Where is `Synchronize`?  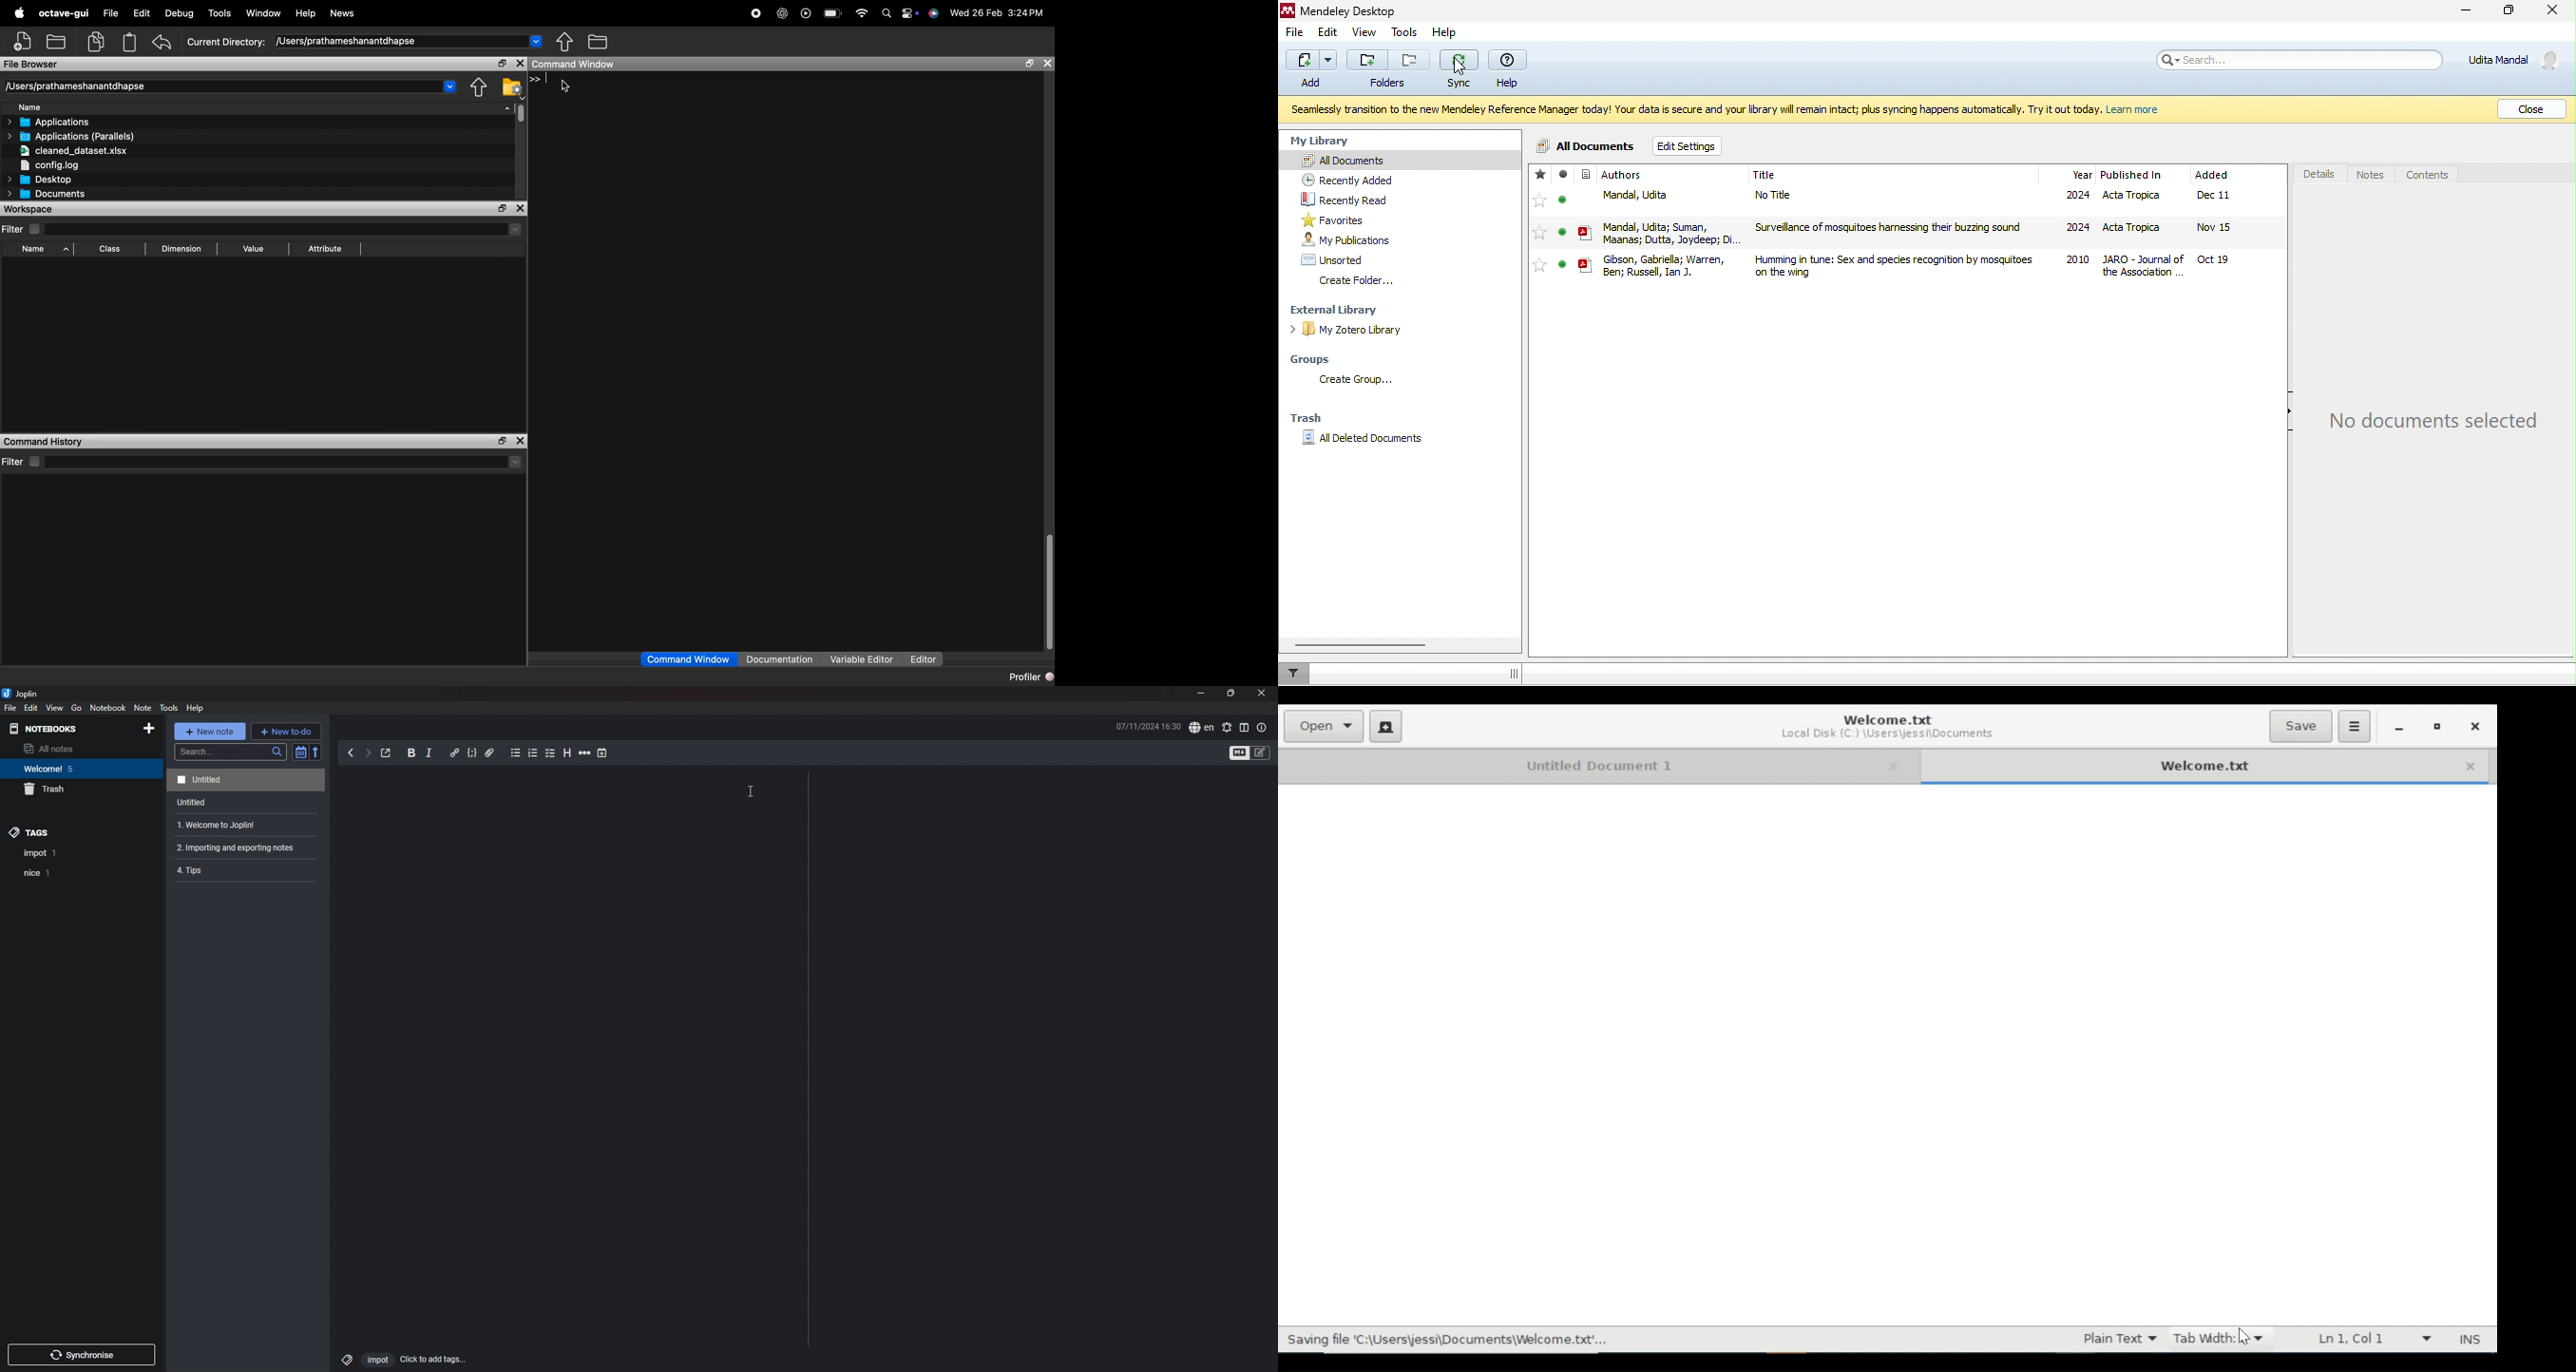
Synchronize is located at coordinates (84, 1357).